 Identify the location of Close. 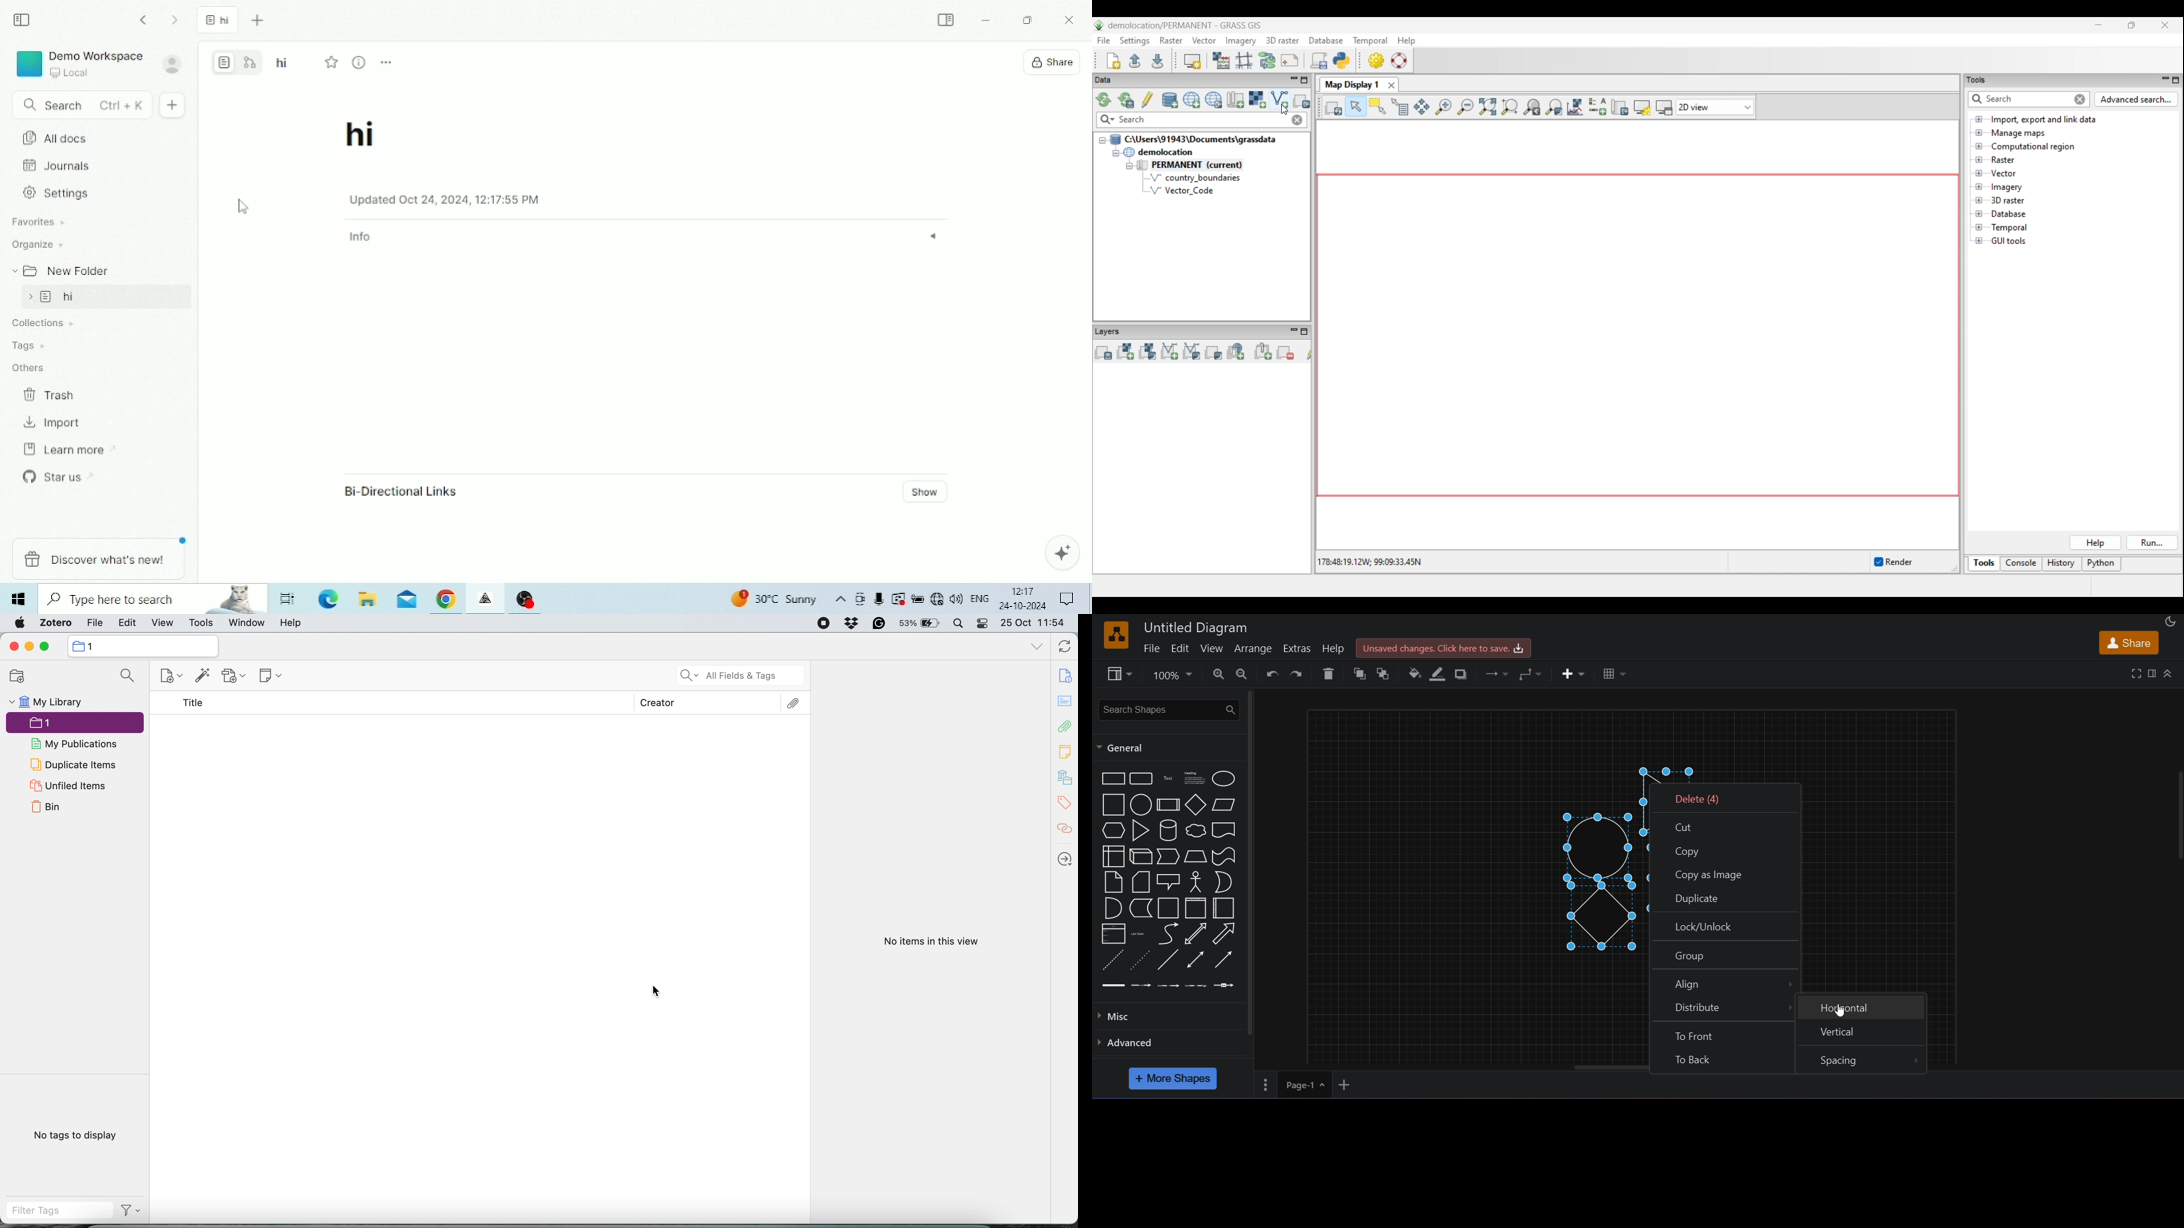
(1072, 21).